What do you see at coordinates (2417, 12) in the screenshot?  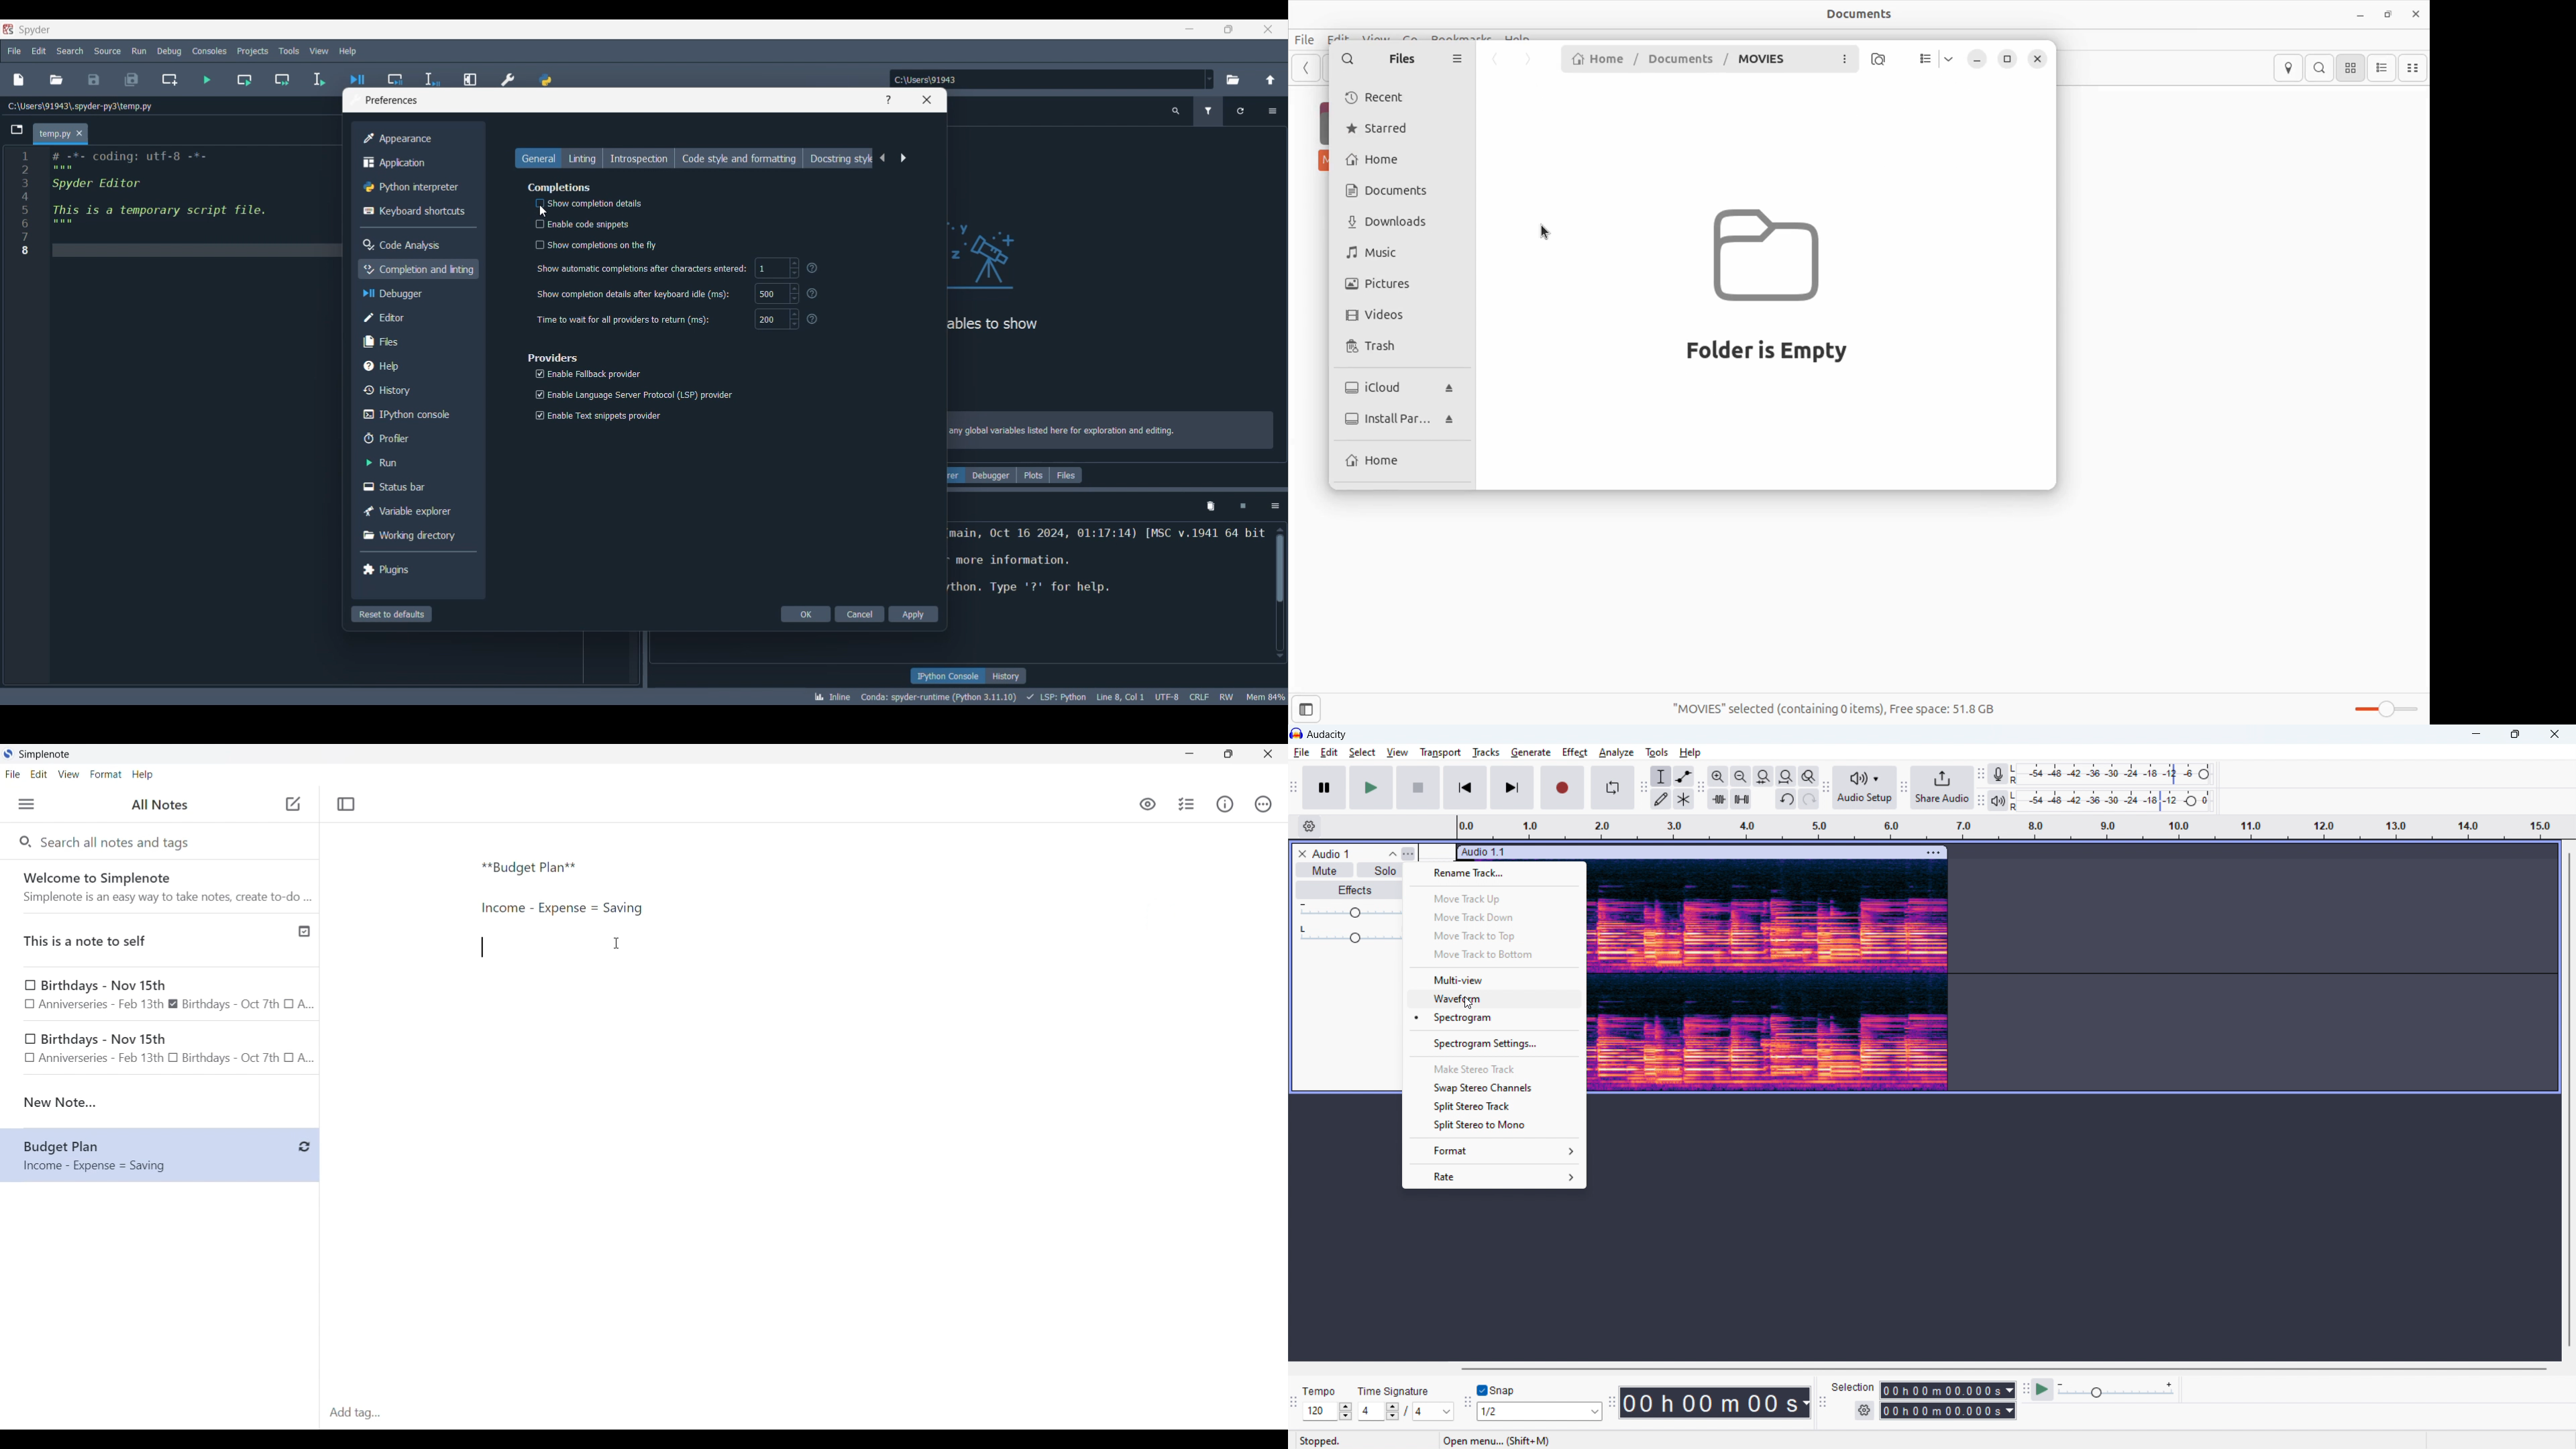 I see `close` at bounding box center [2417, 12].